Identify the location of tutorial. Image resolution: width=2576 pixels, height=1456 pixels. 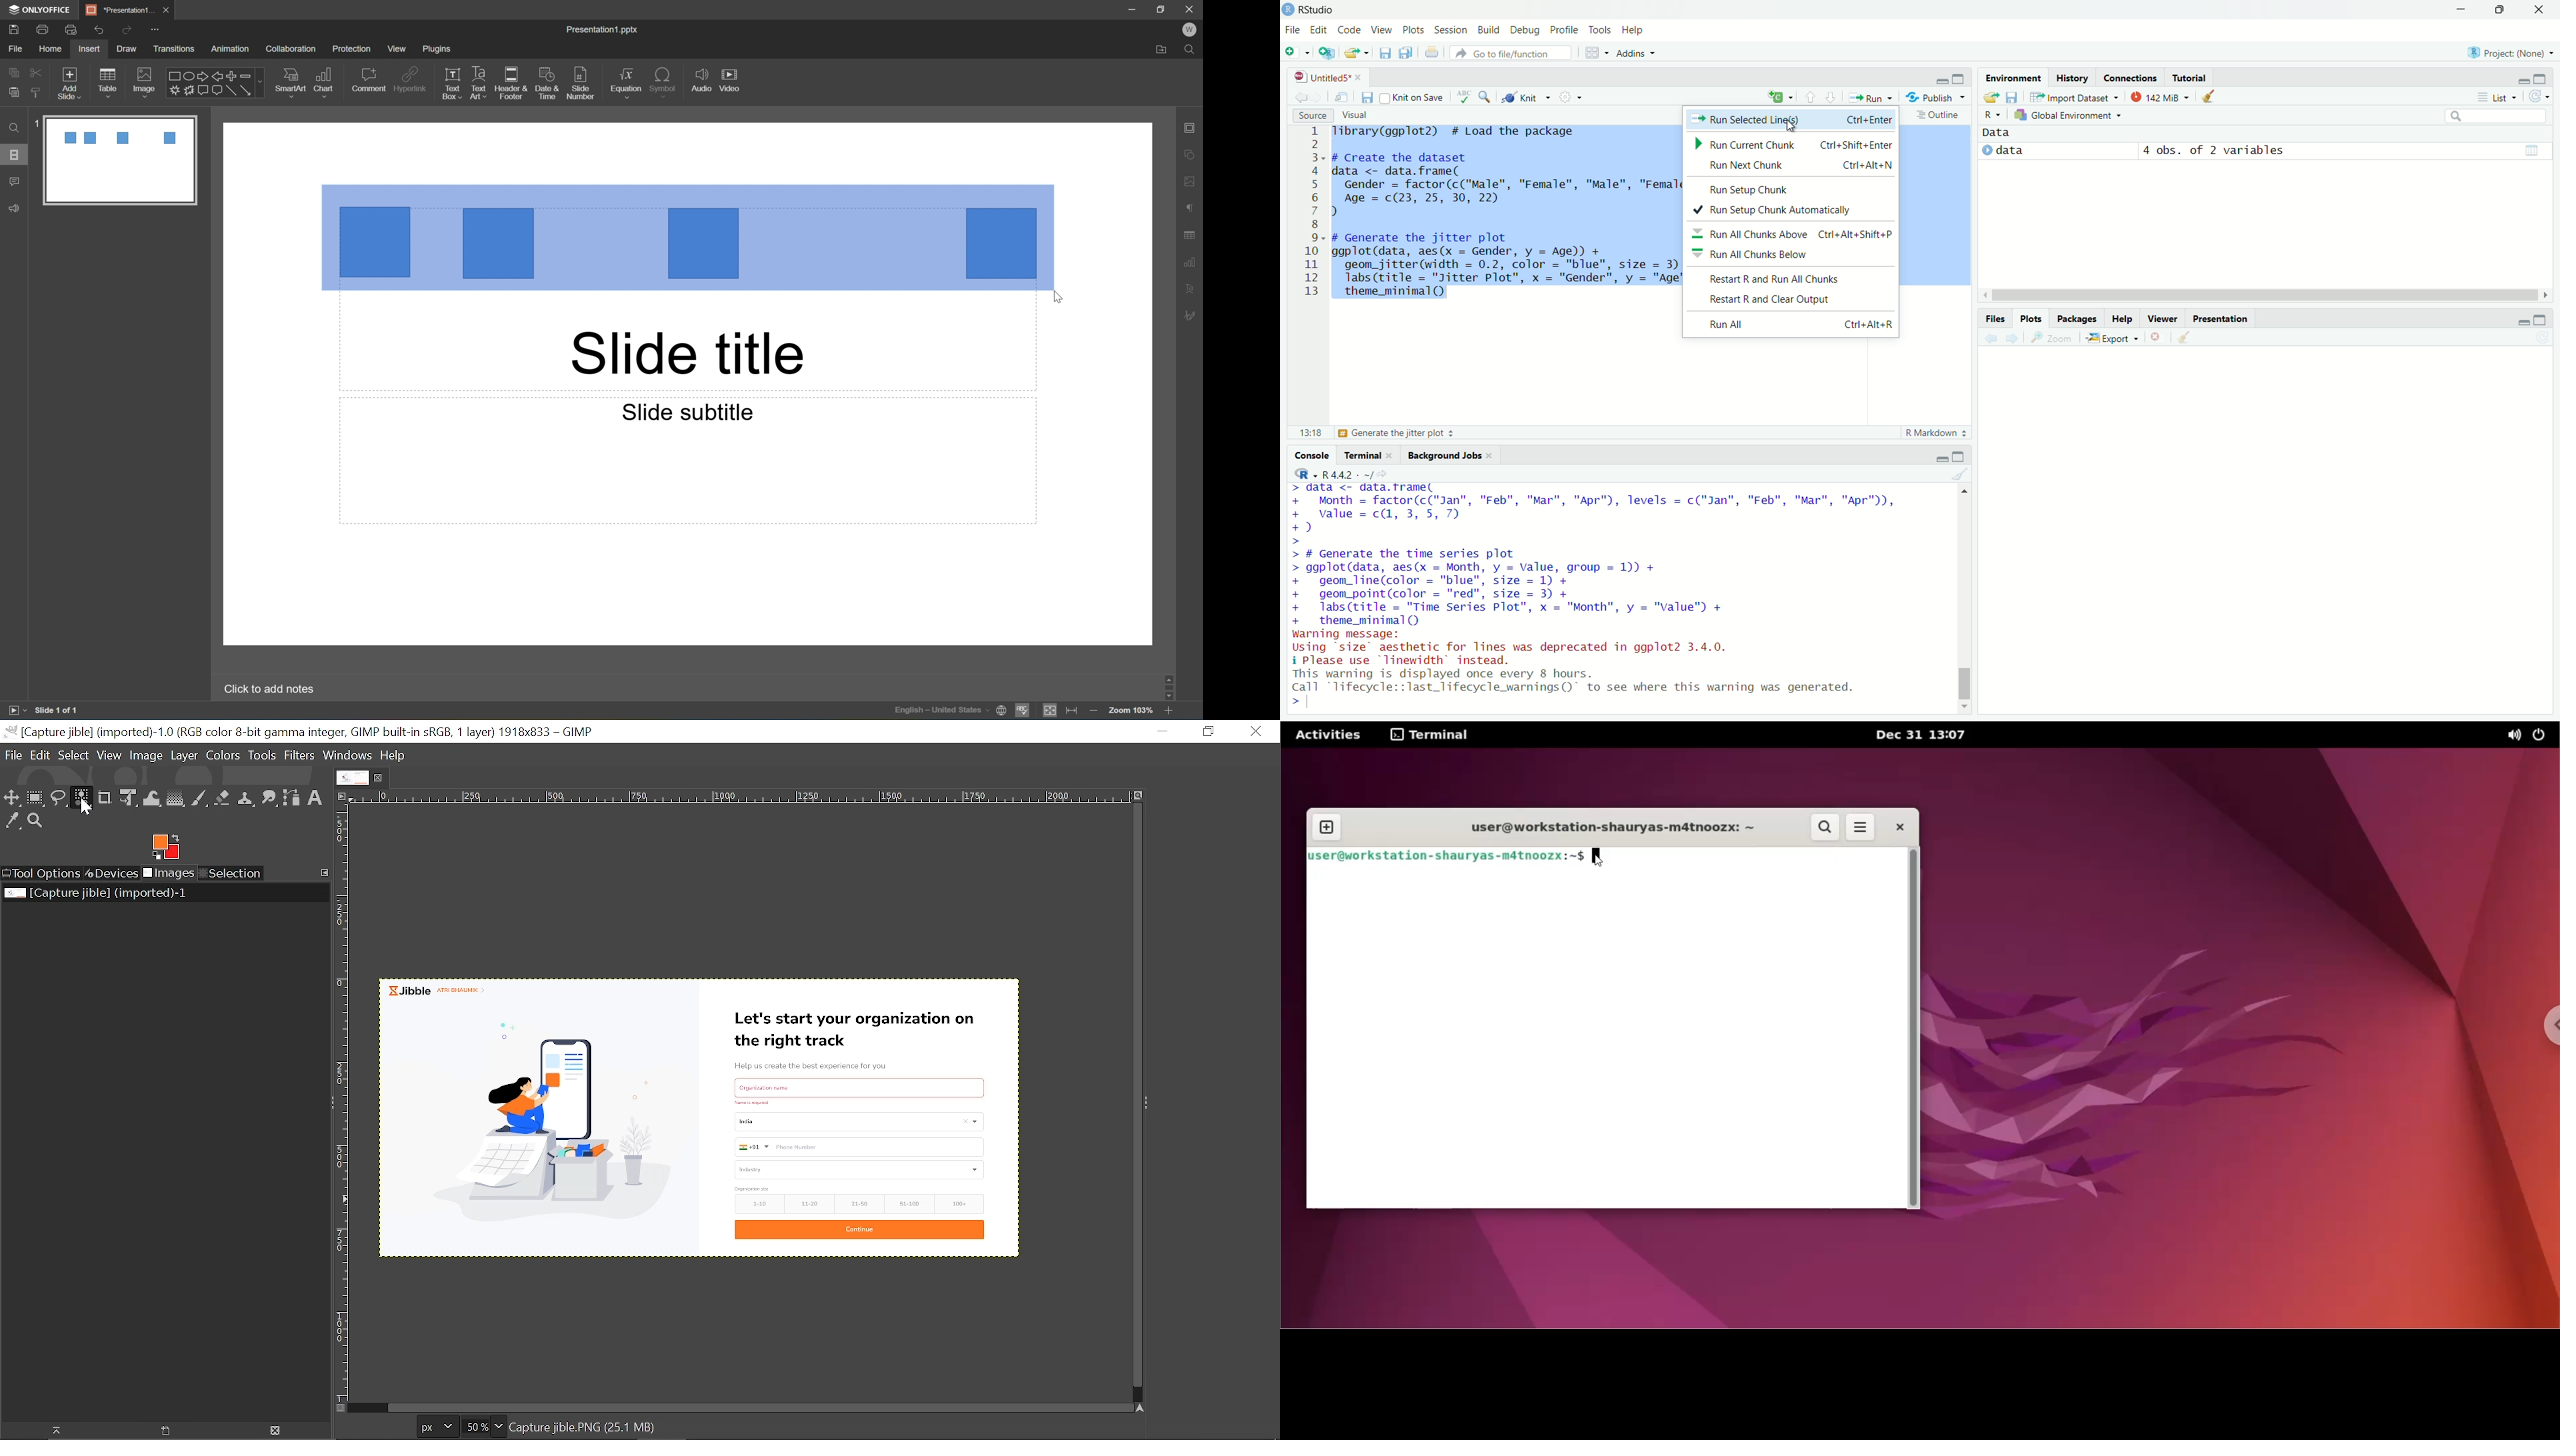
(2193, 77).